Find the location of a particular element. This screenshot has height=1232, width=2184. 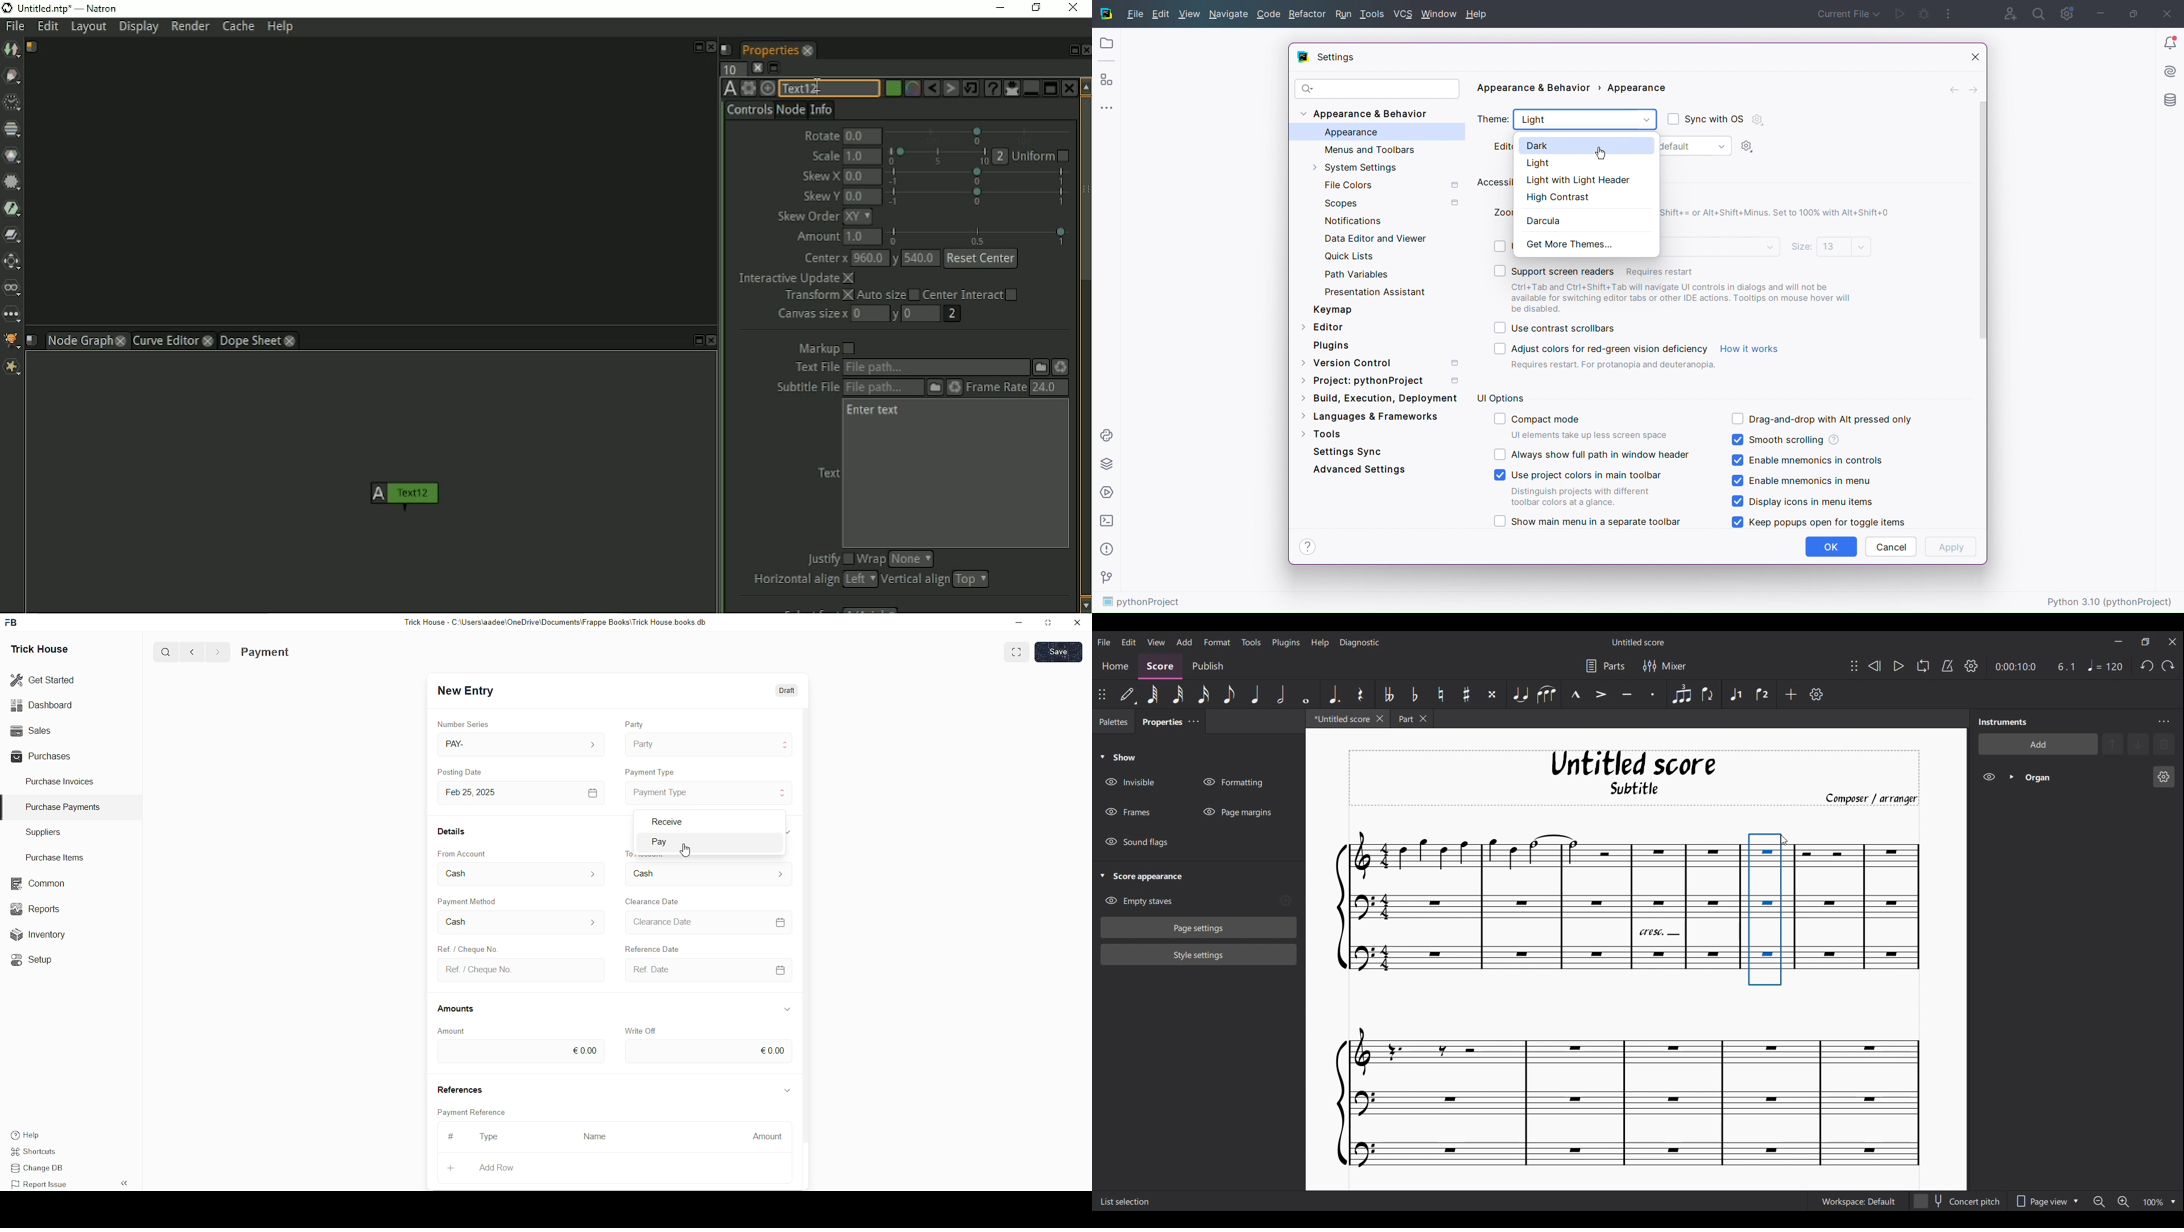

Maximize is located at coordinates (2133, 13).